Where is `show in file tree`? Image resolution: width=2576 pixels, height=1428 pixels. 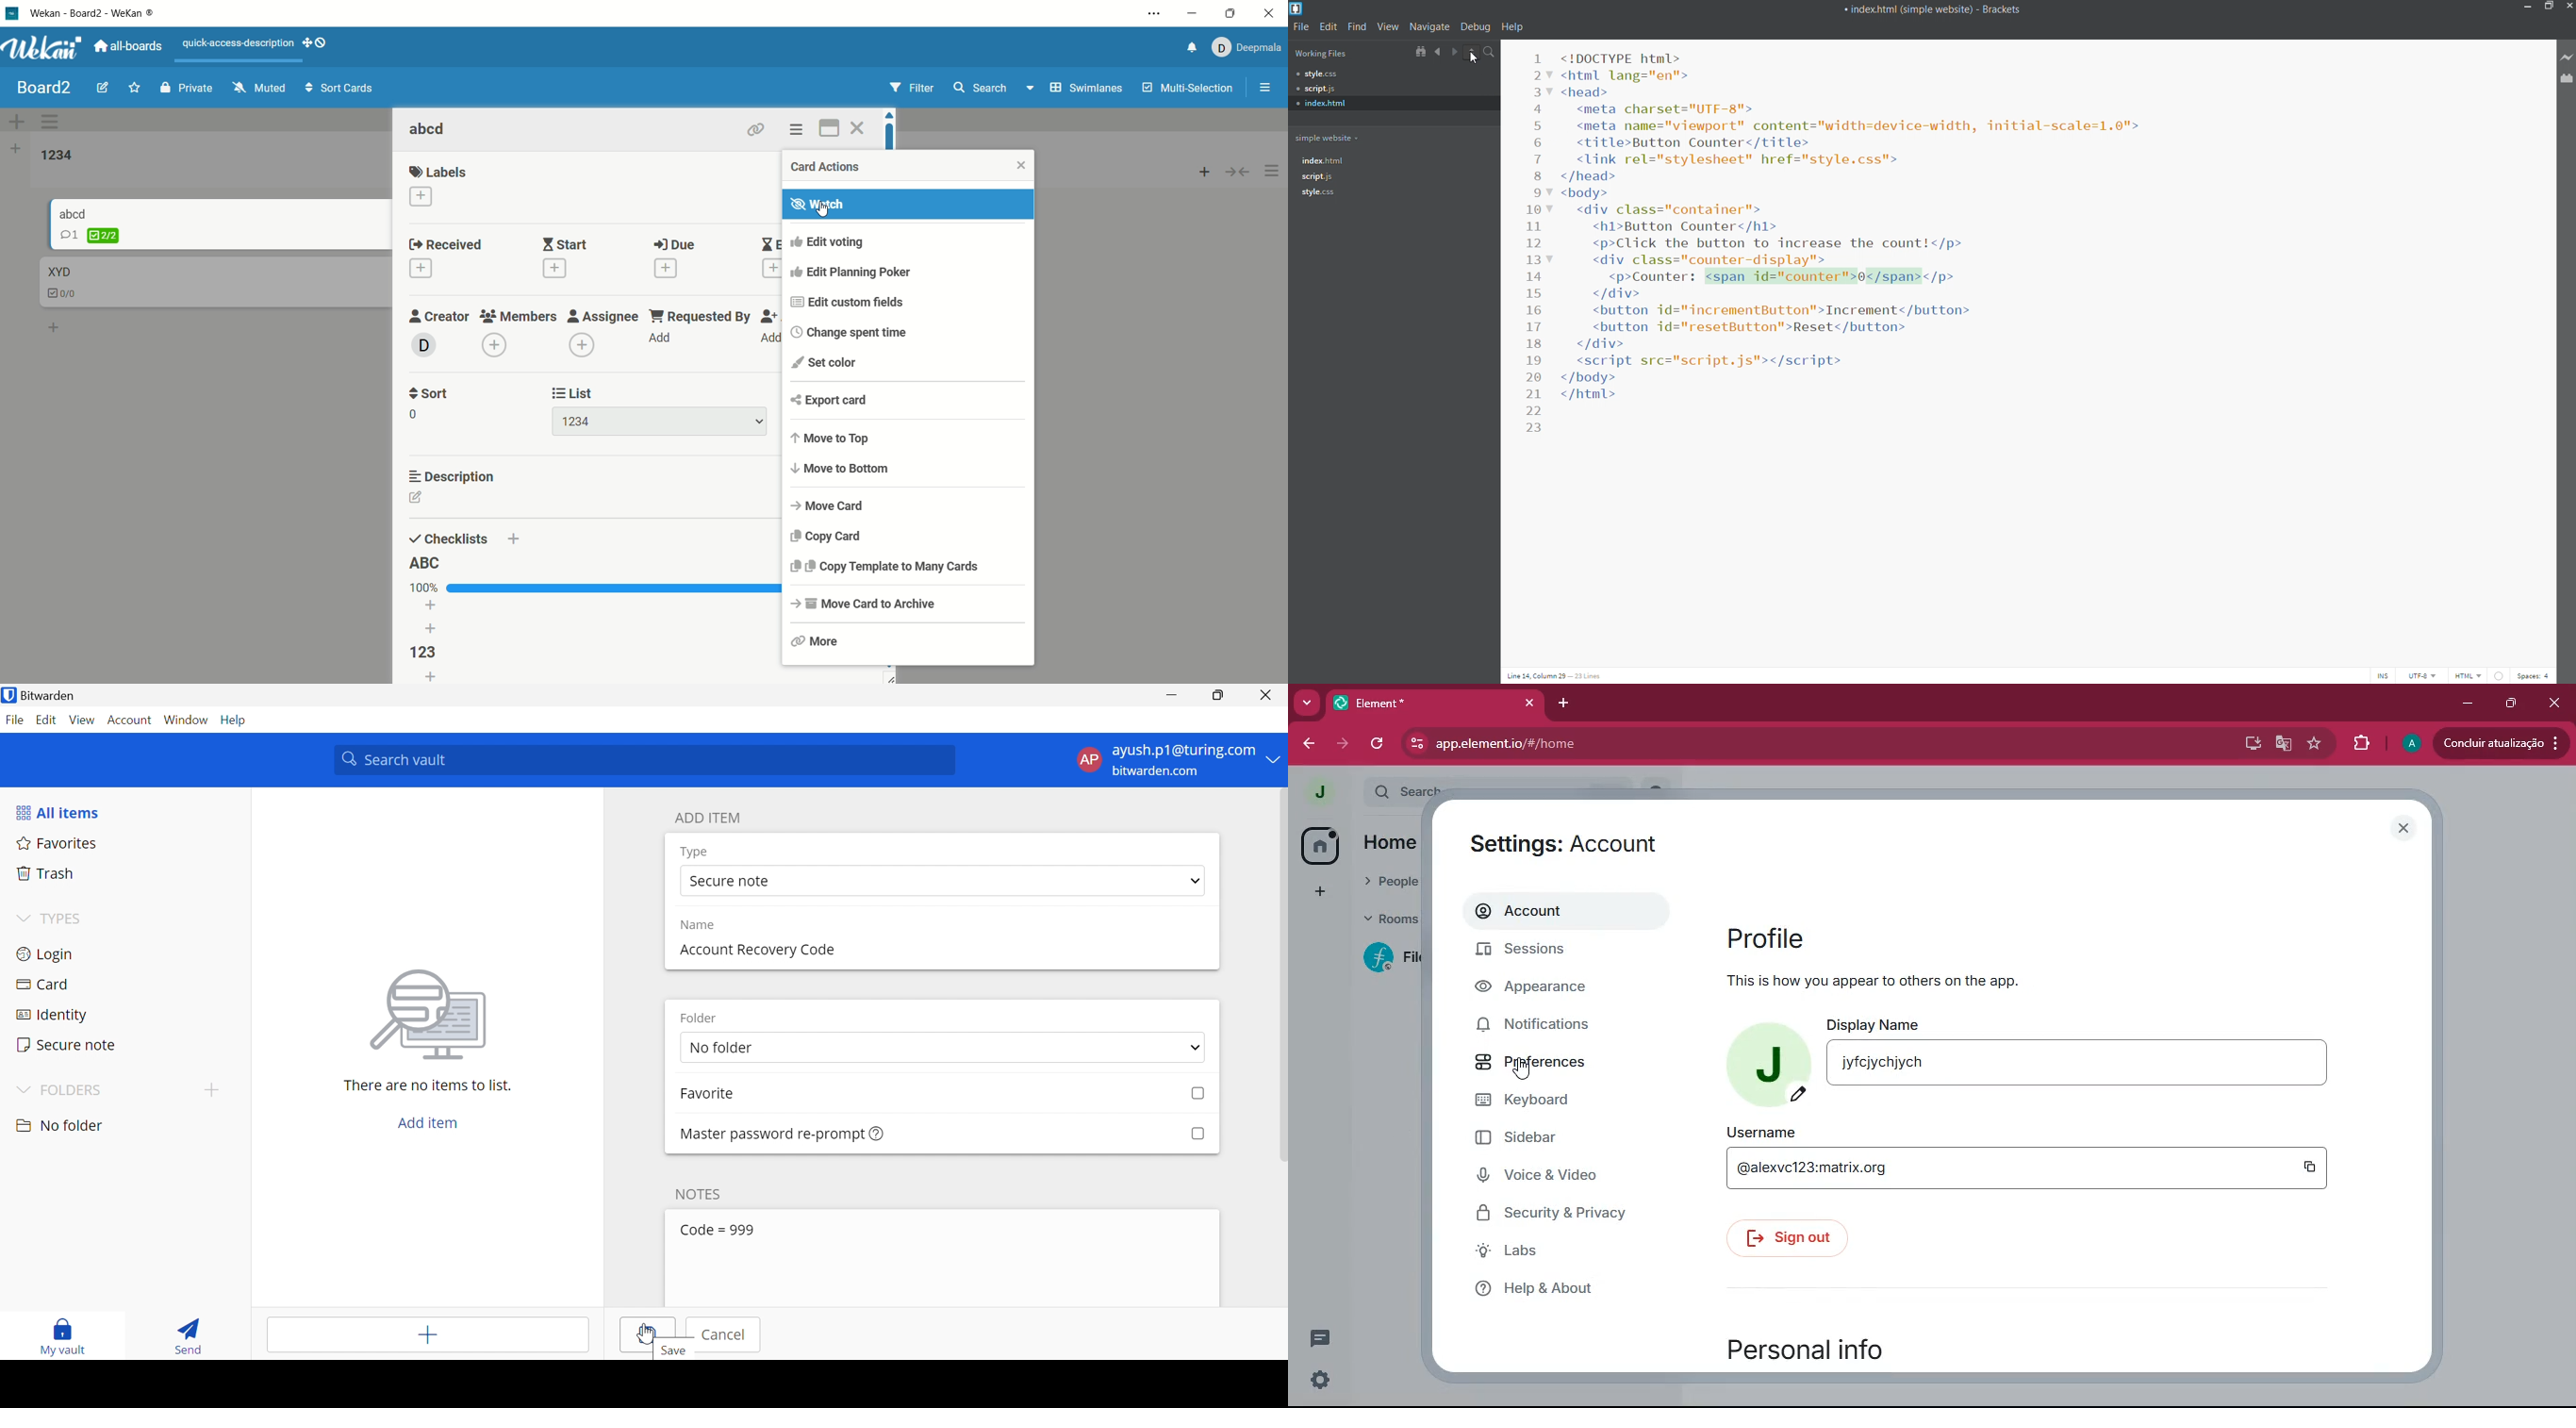 show in file tree is located at coordinates (1421, 52).